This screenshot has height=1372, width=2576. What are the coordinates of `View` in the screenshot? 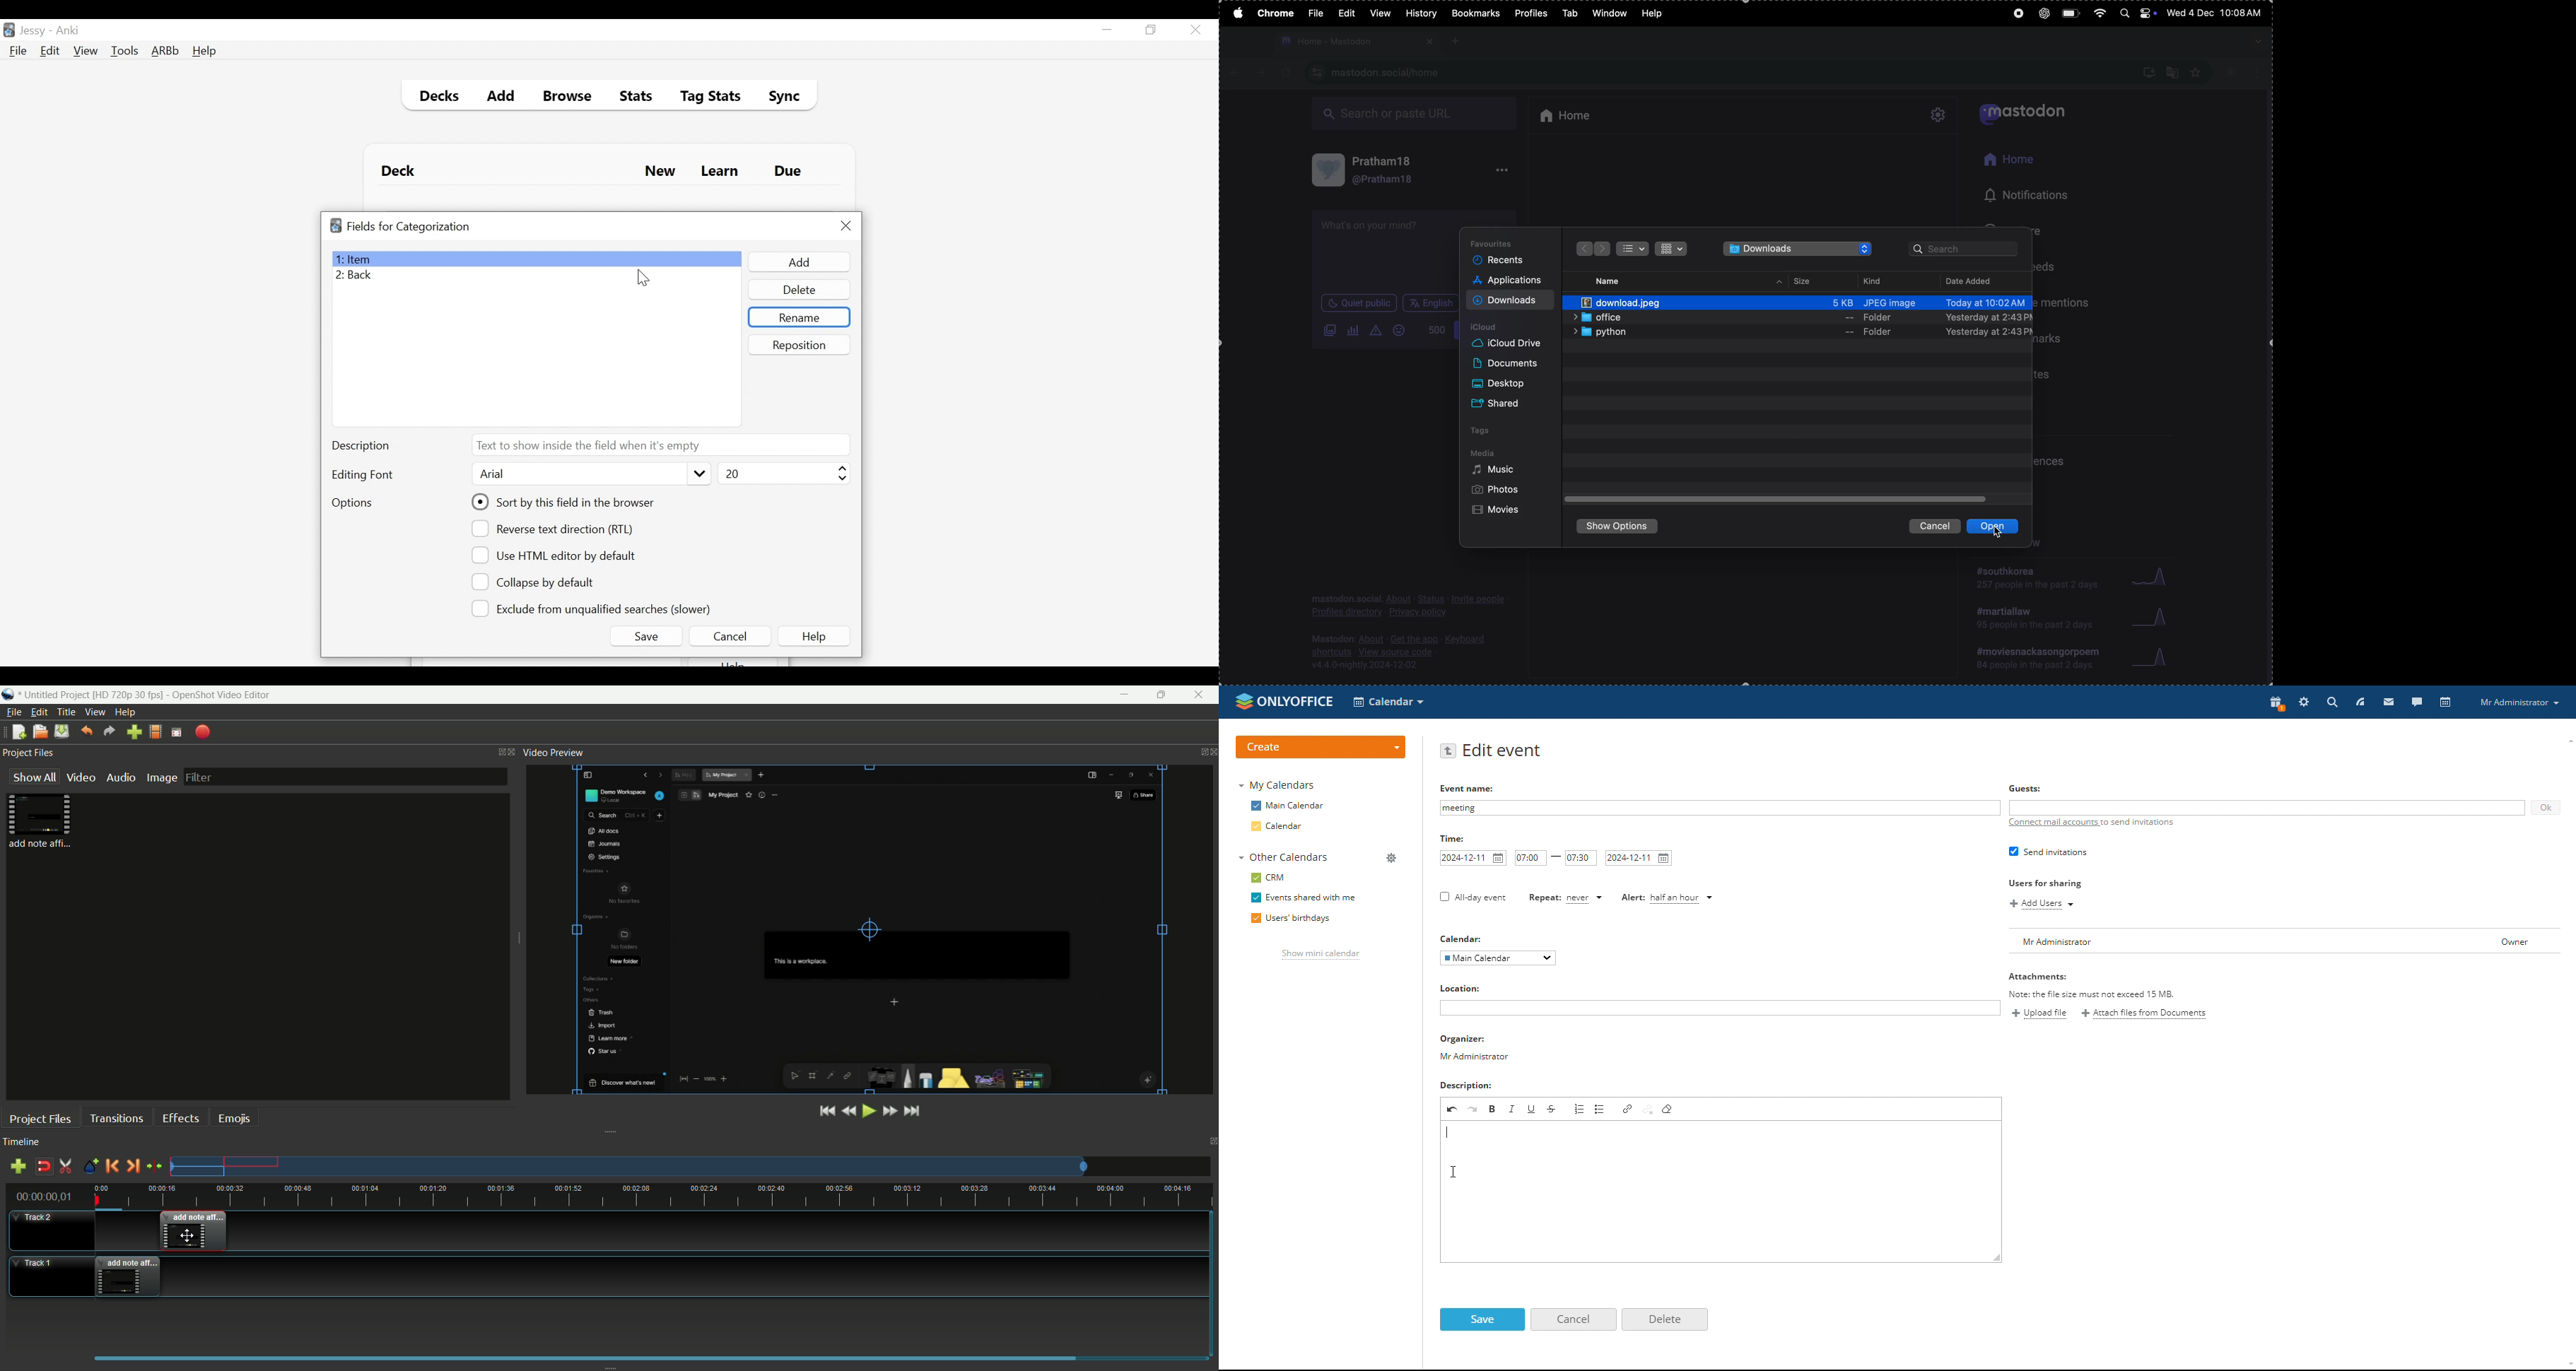 It's located at (1380, 13).